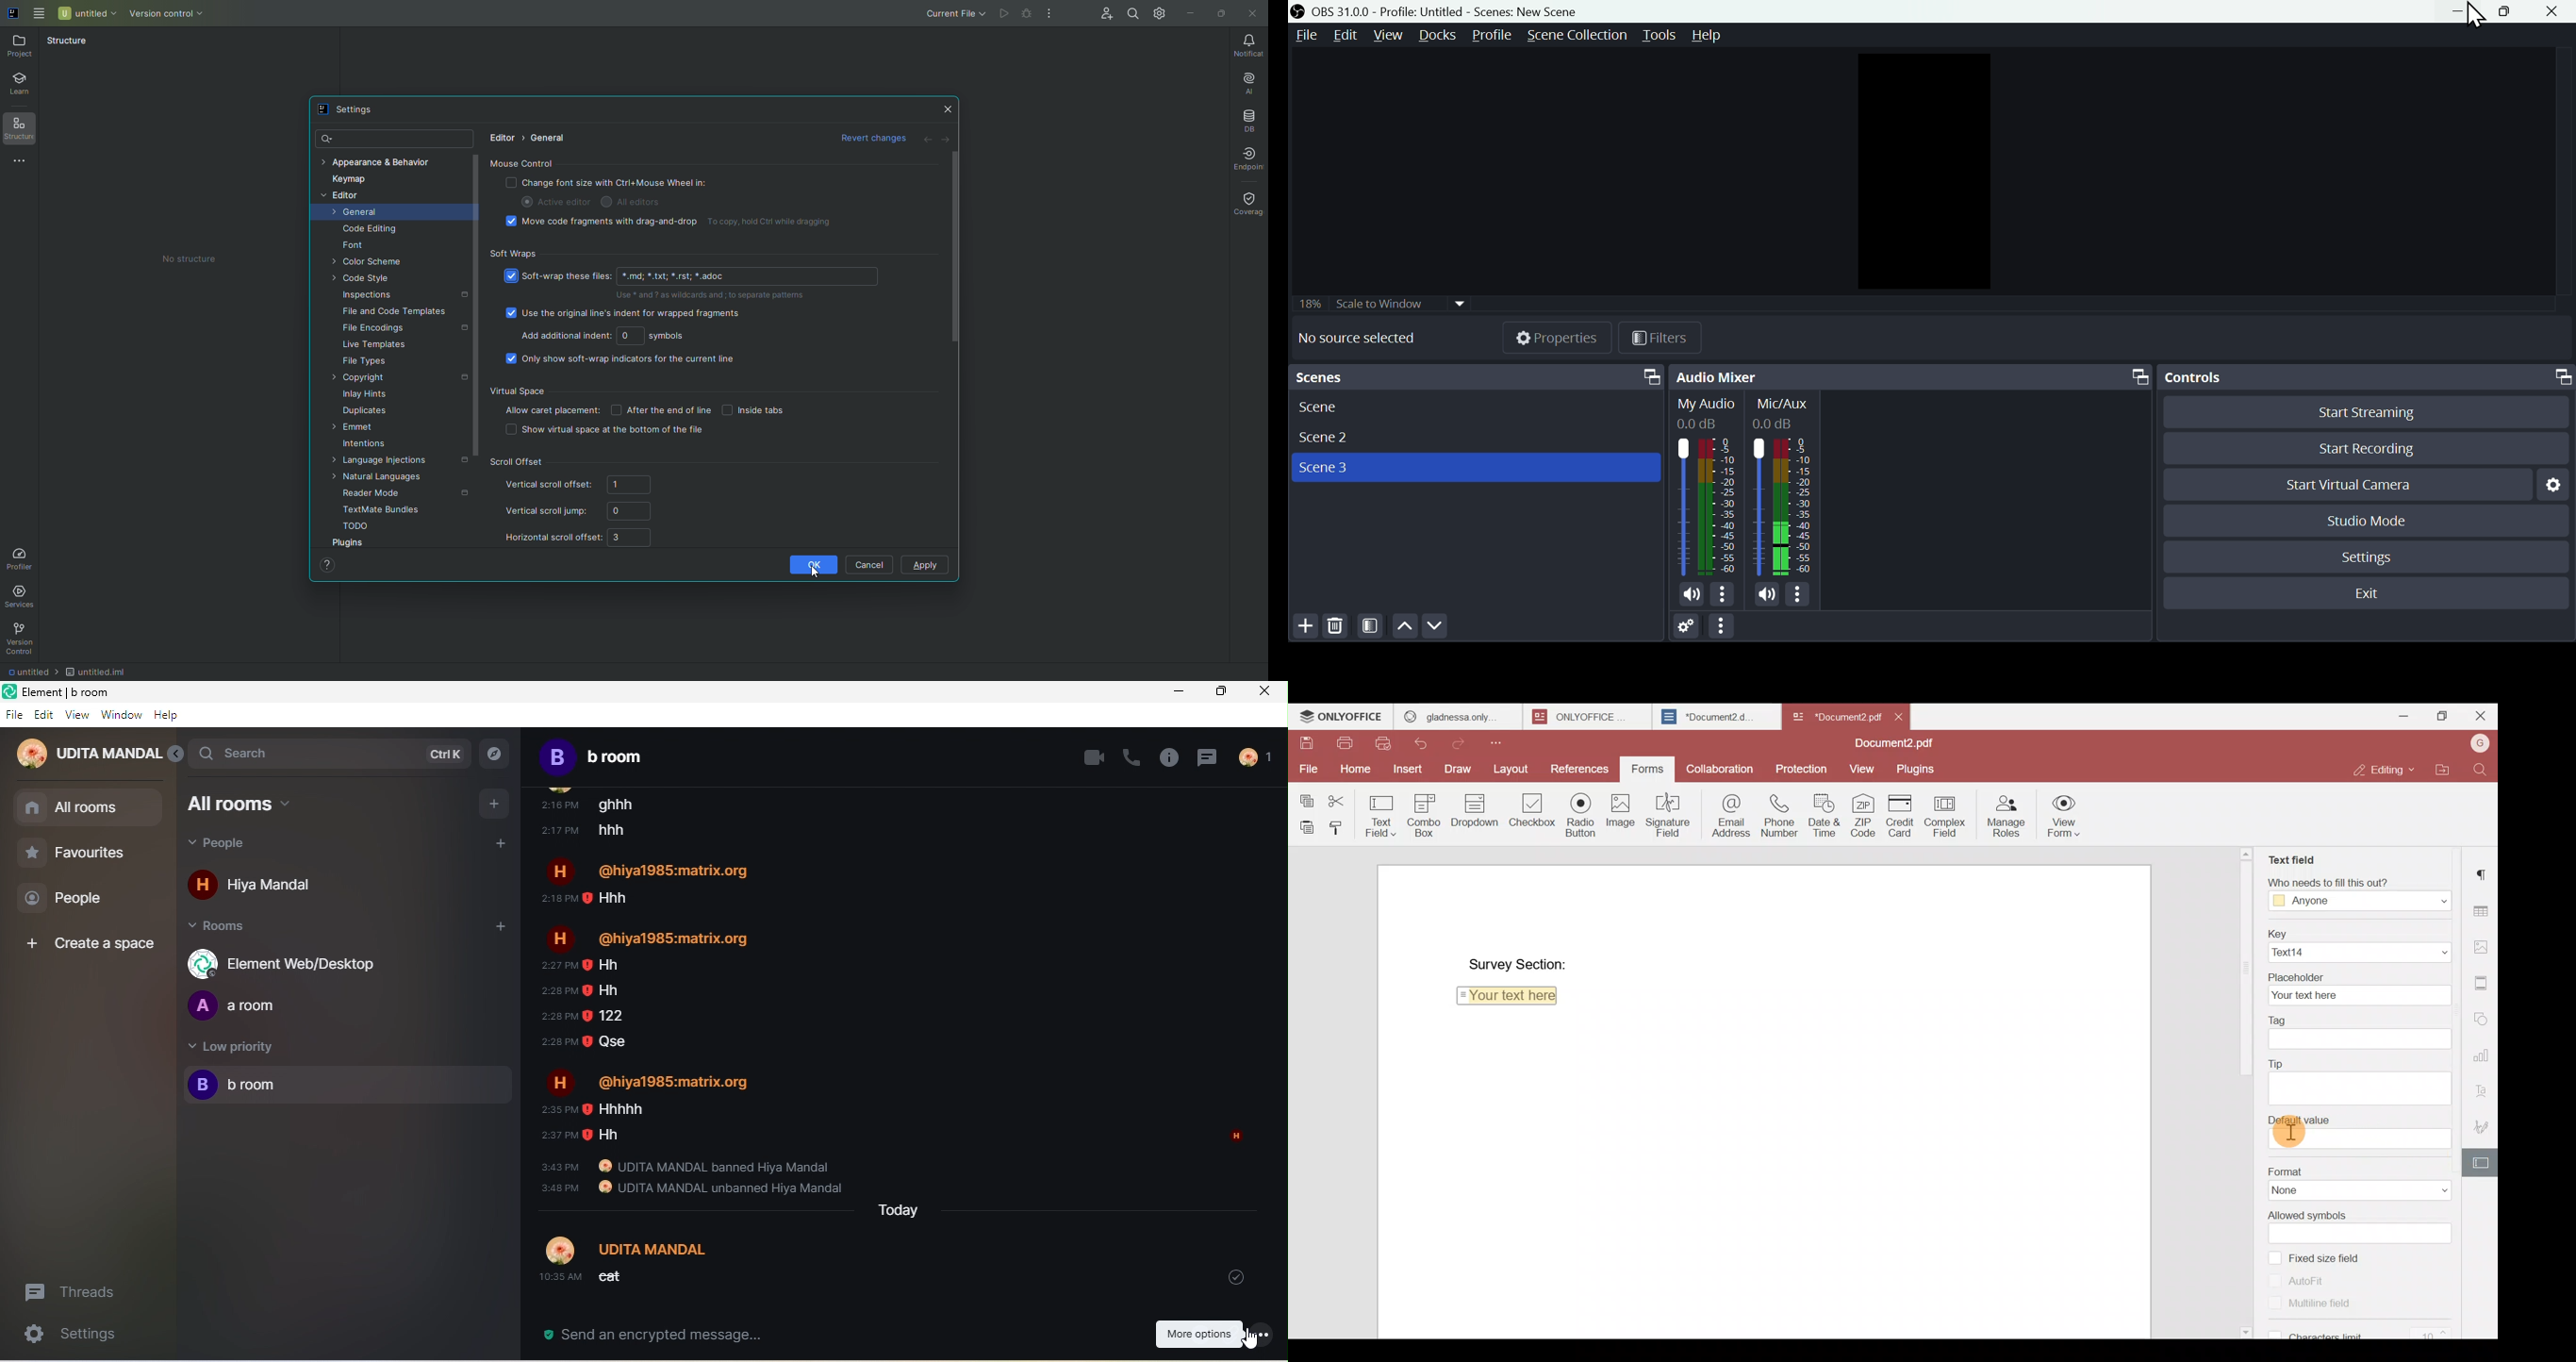  Describe the element at coordinates (86, 854) in the screenshot. I see `favourites` at that location.